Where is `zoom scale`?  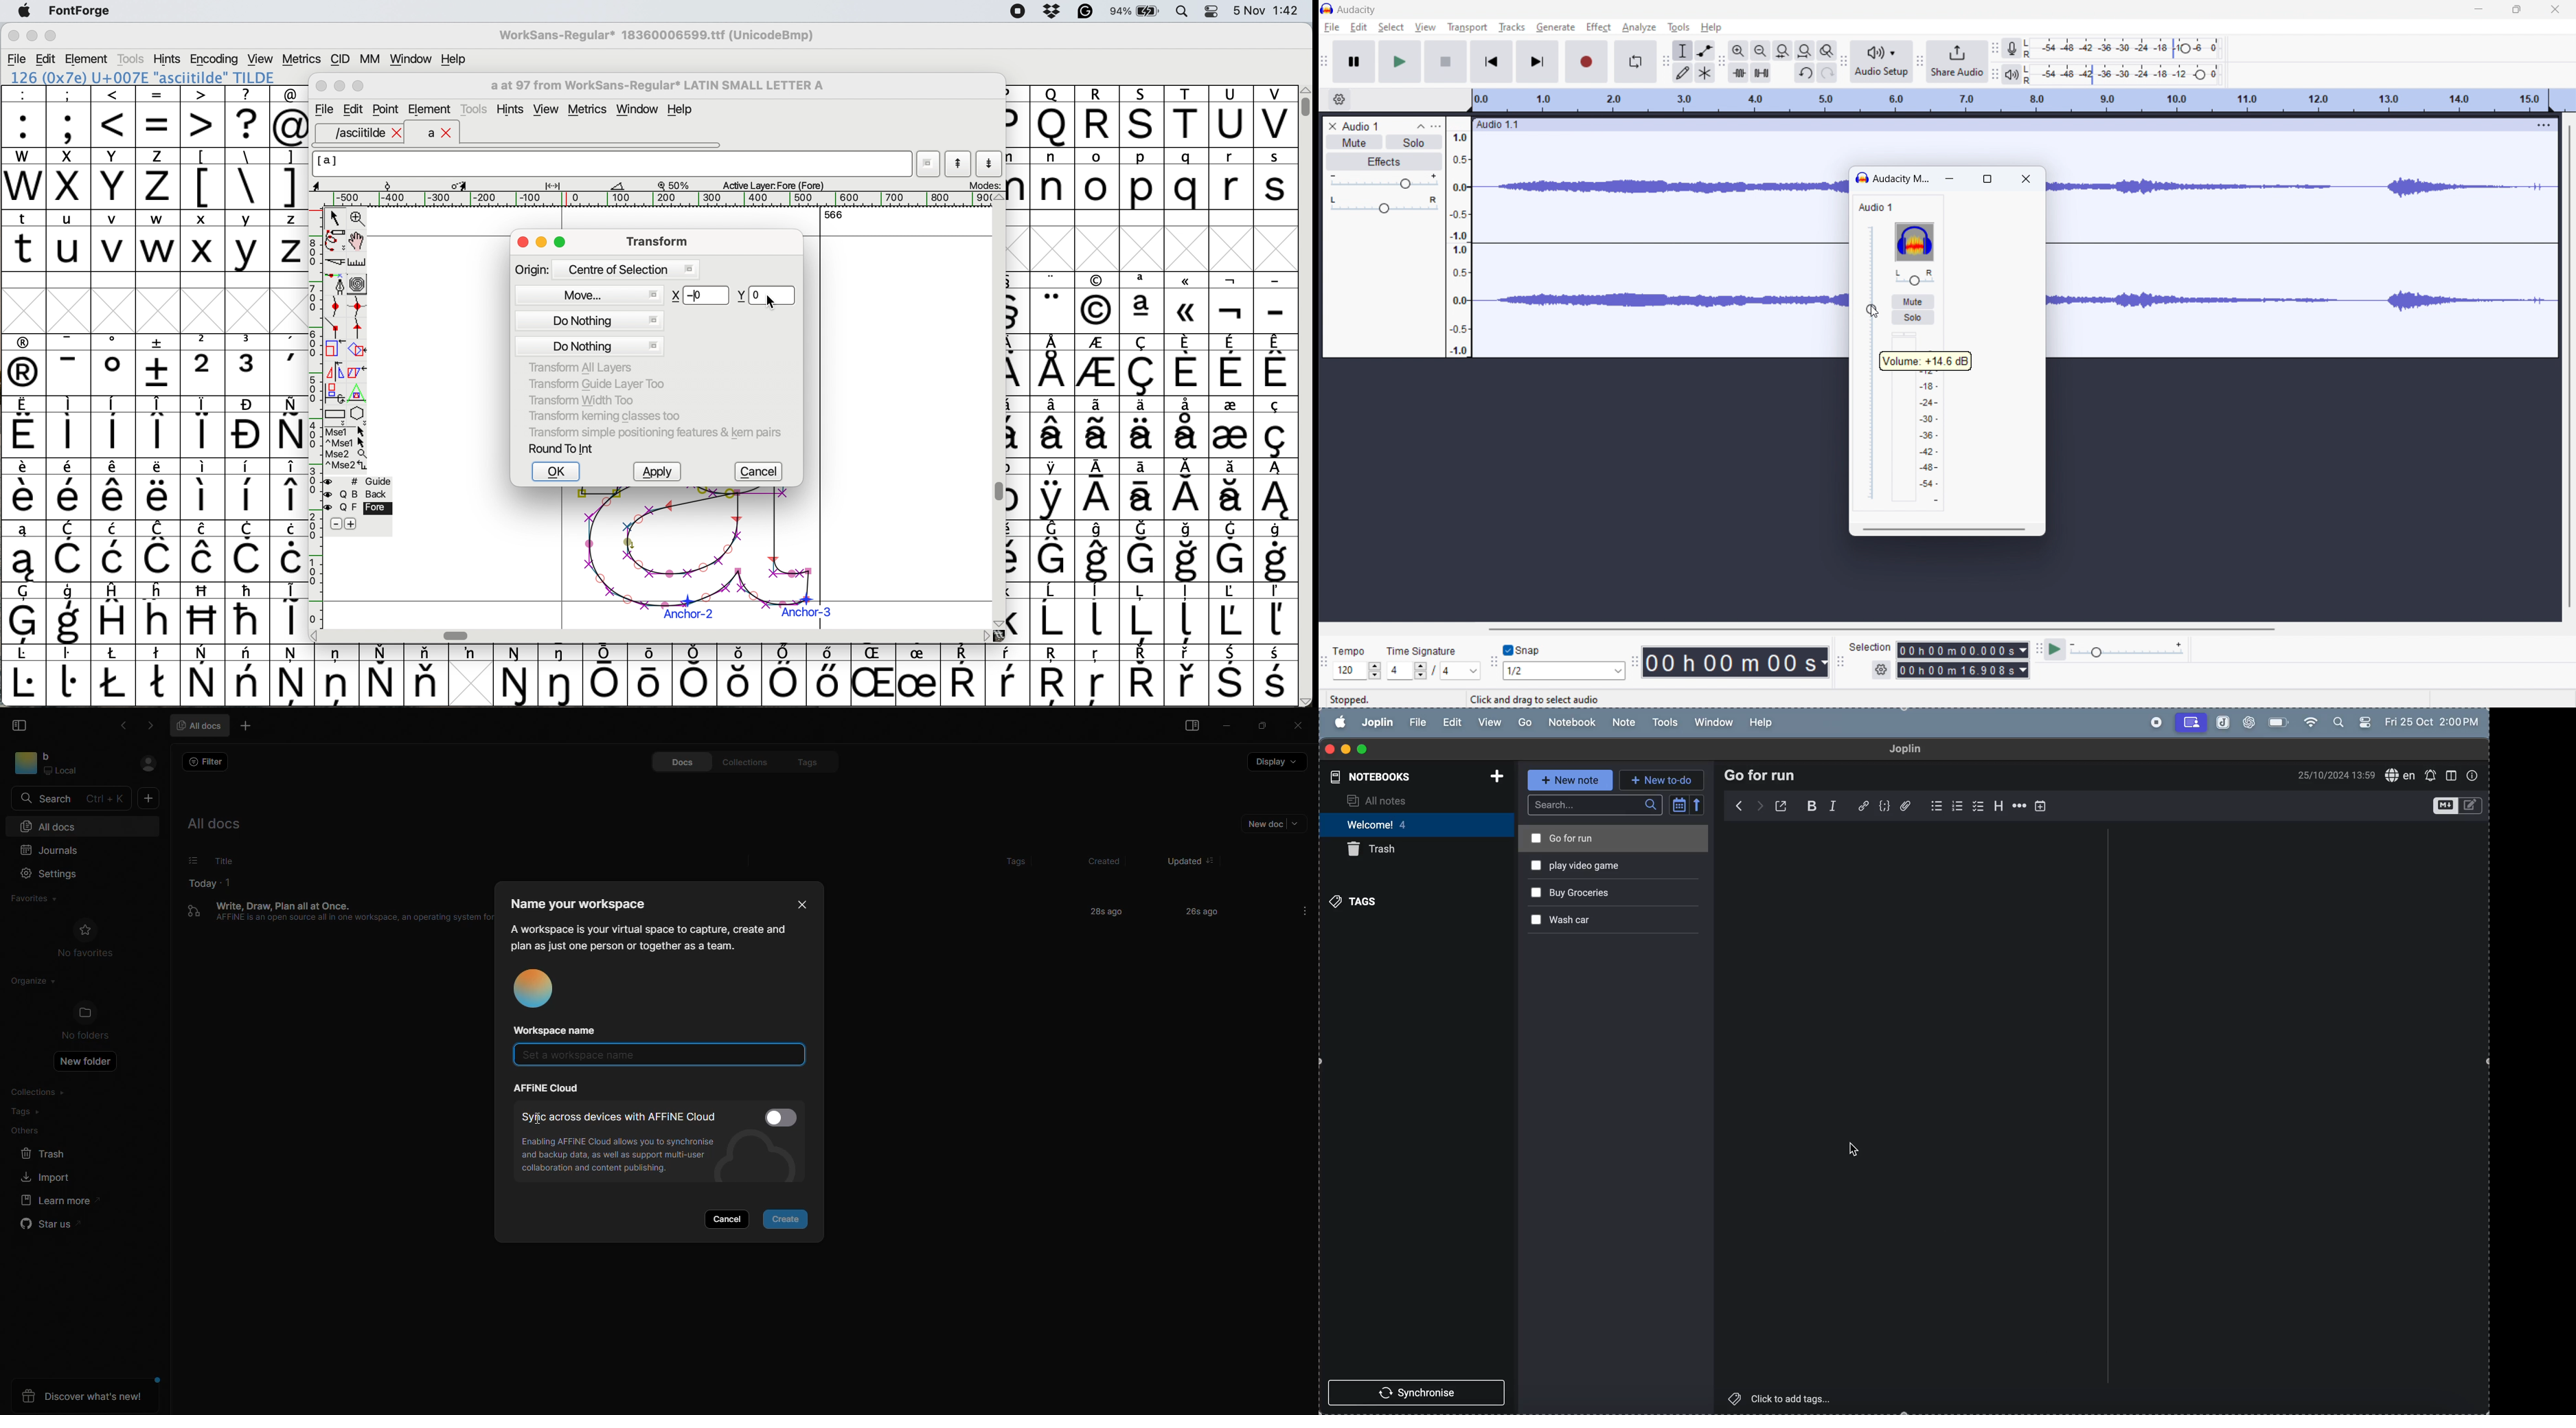 zoom scale is located at coordinates (677, 185).